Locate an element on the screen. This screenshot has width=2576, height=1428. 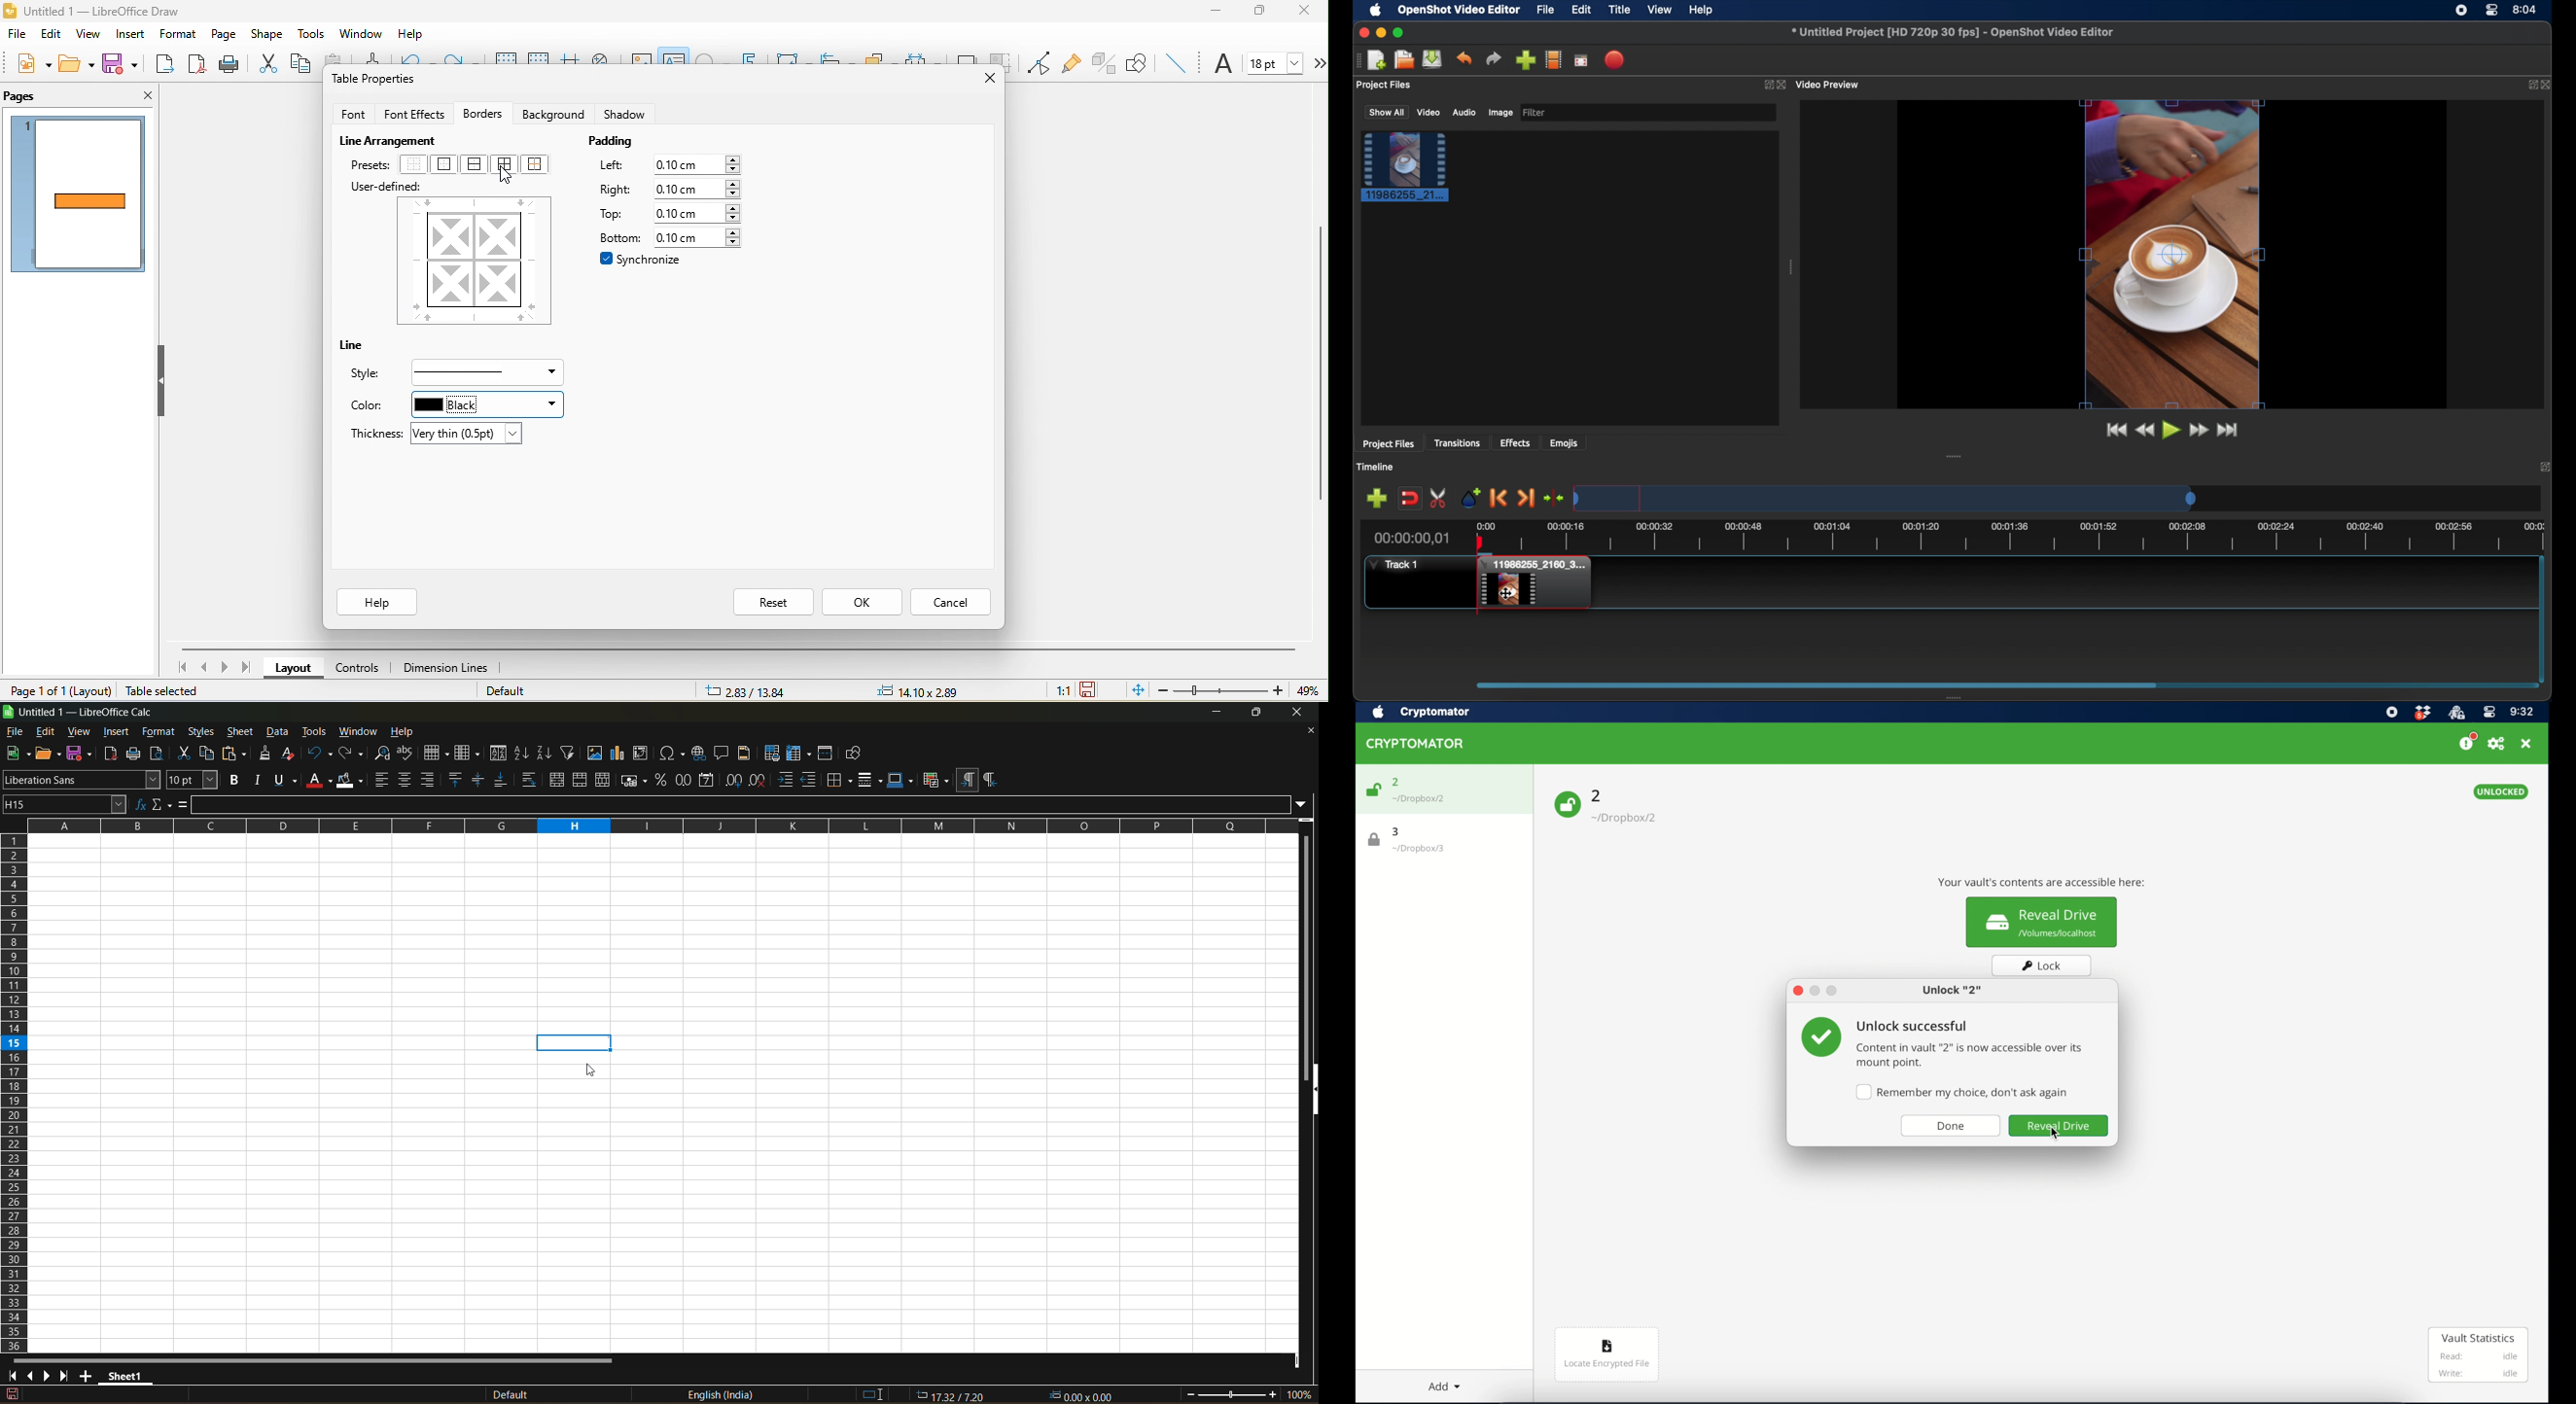
add new sheet is located at coordinates (87, 1374).